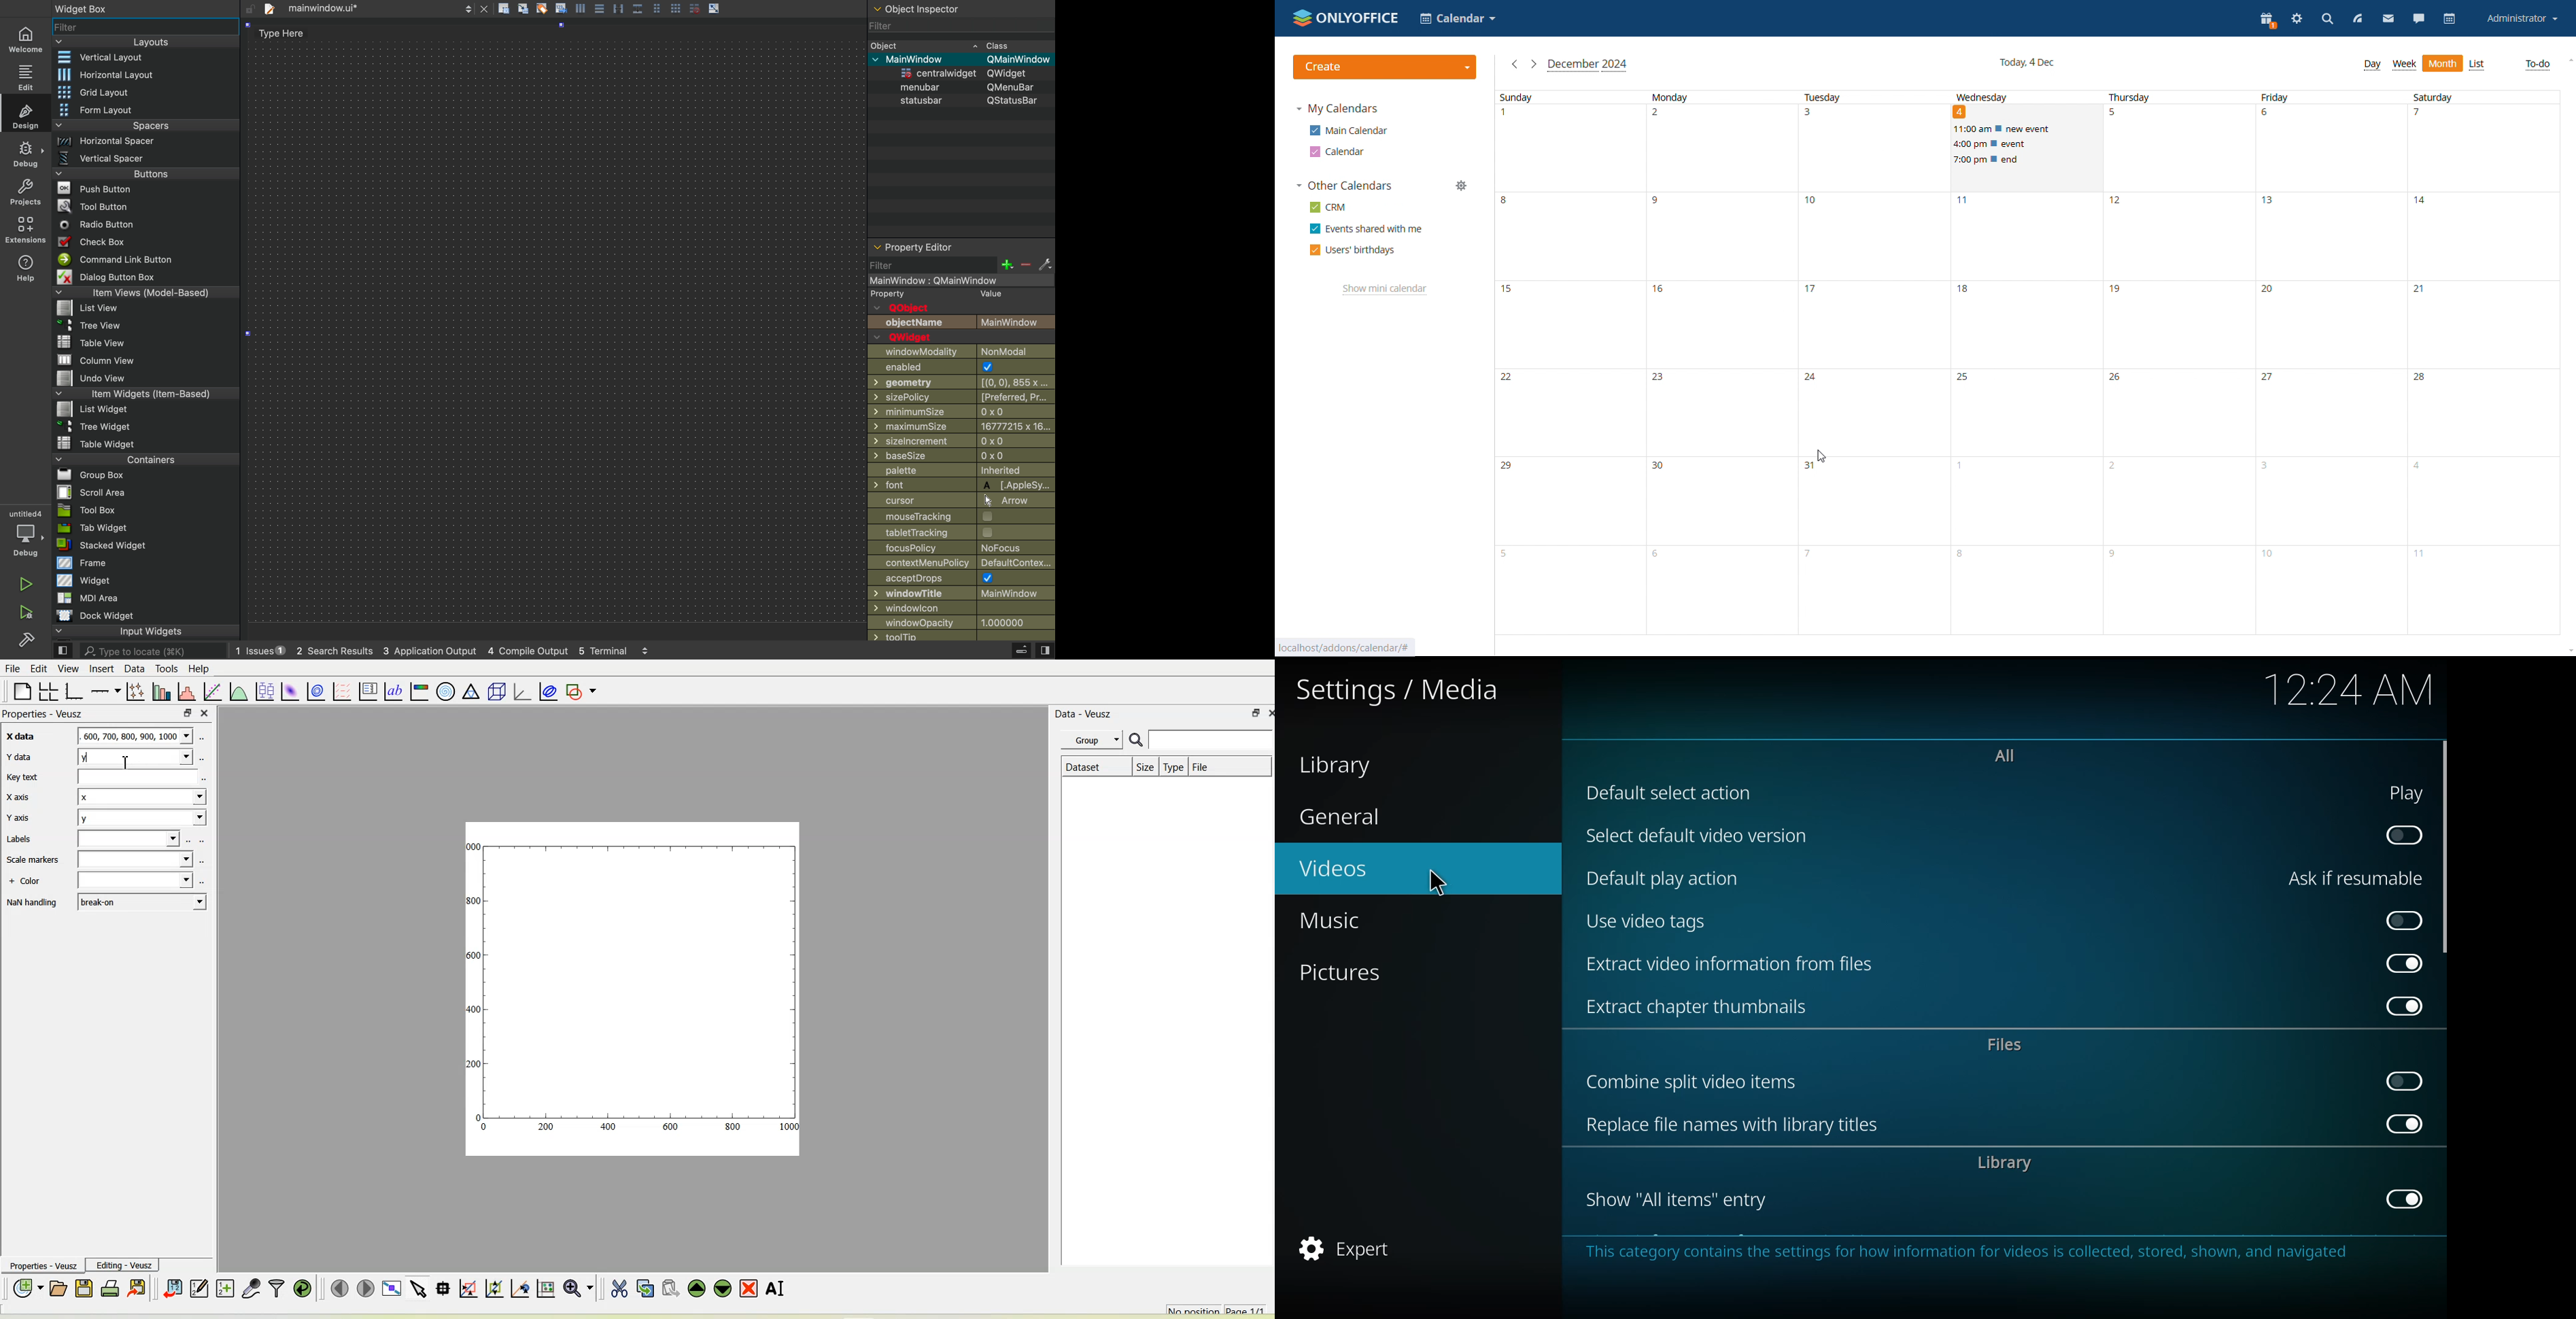 The image size is (2576, 1344). What do you see at coordinates (1096, 765) in the screenshot?
I see `Dataset` at bounding box center [1096, 765].